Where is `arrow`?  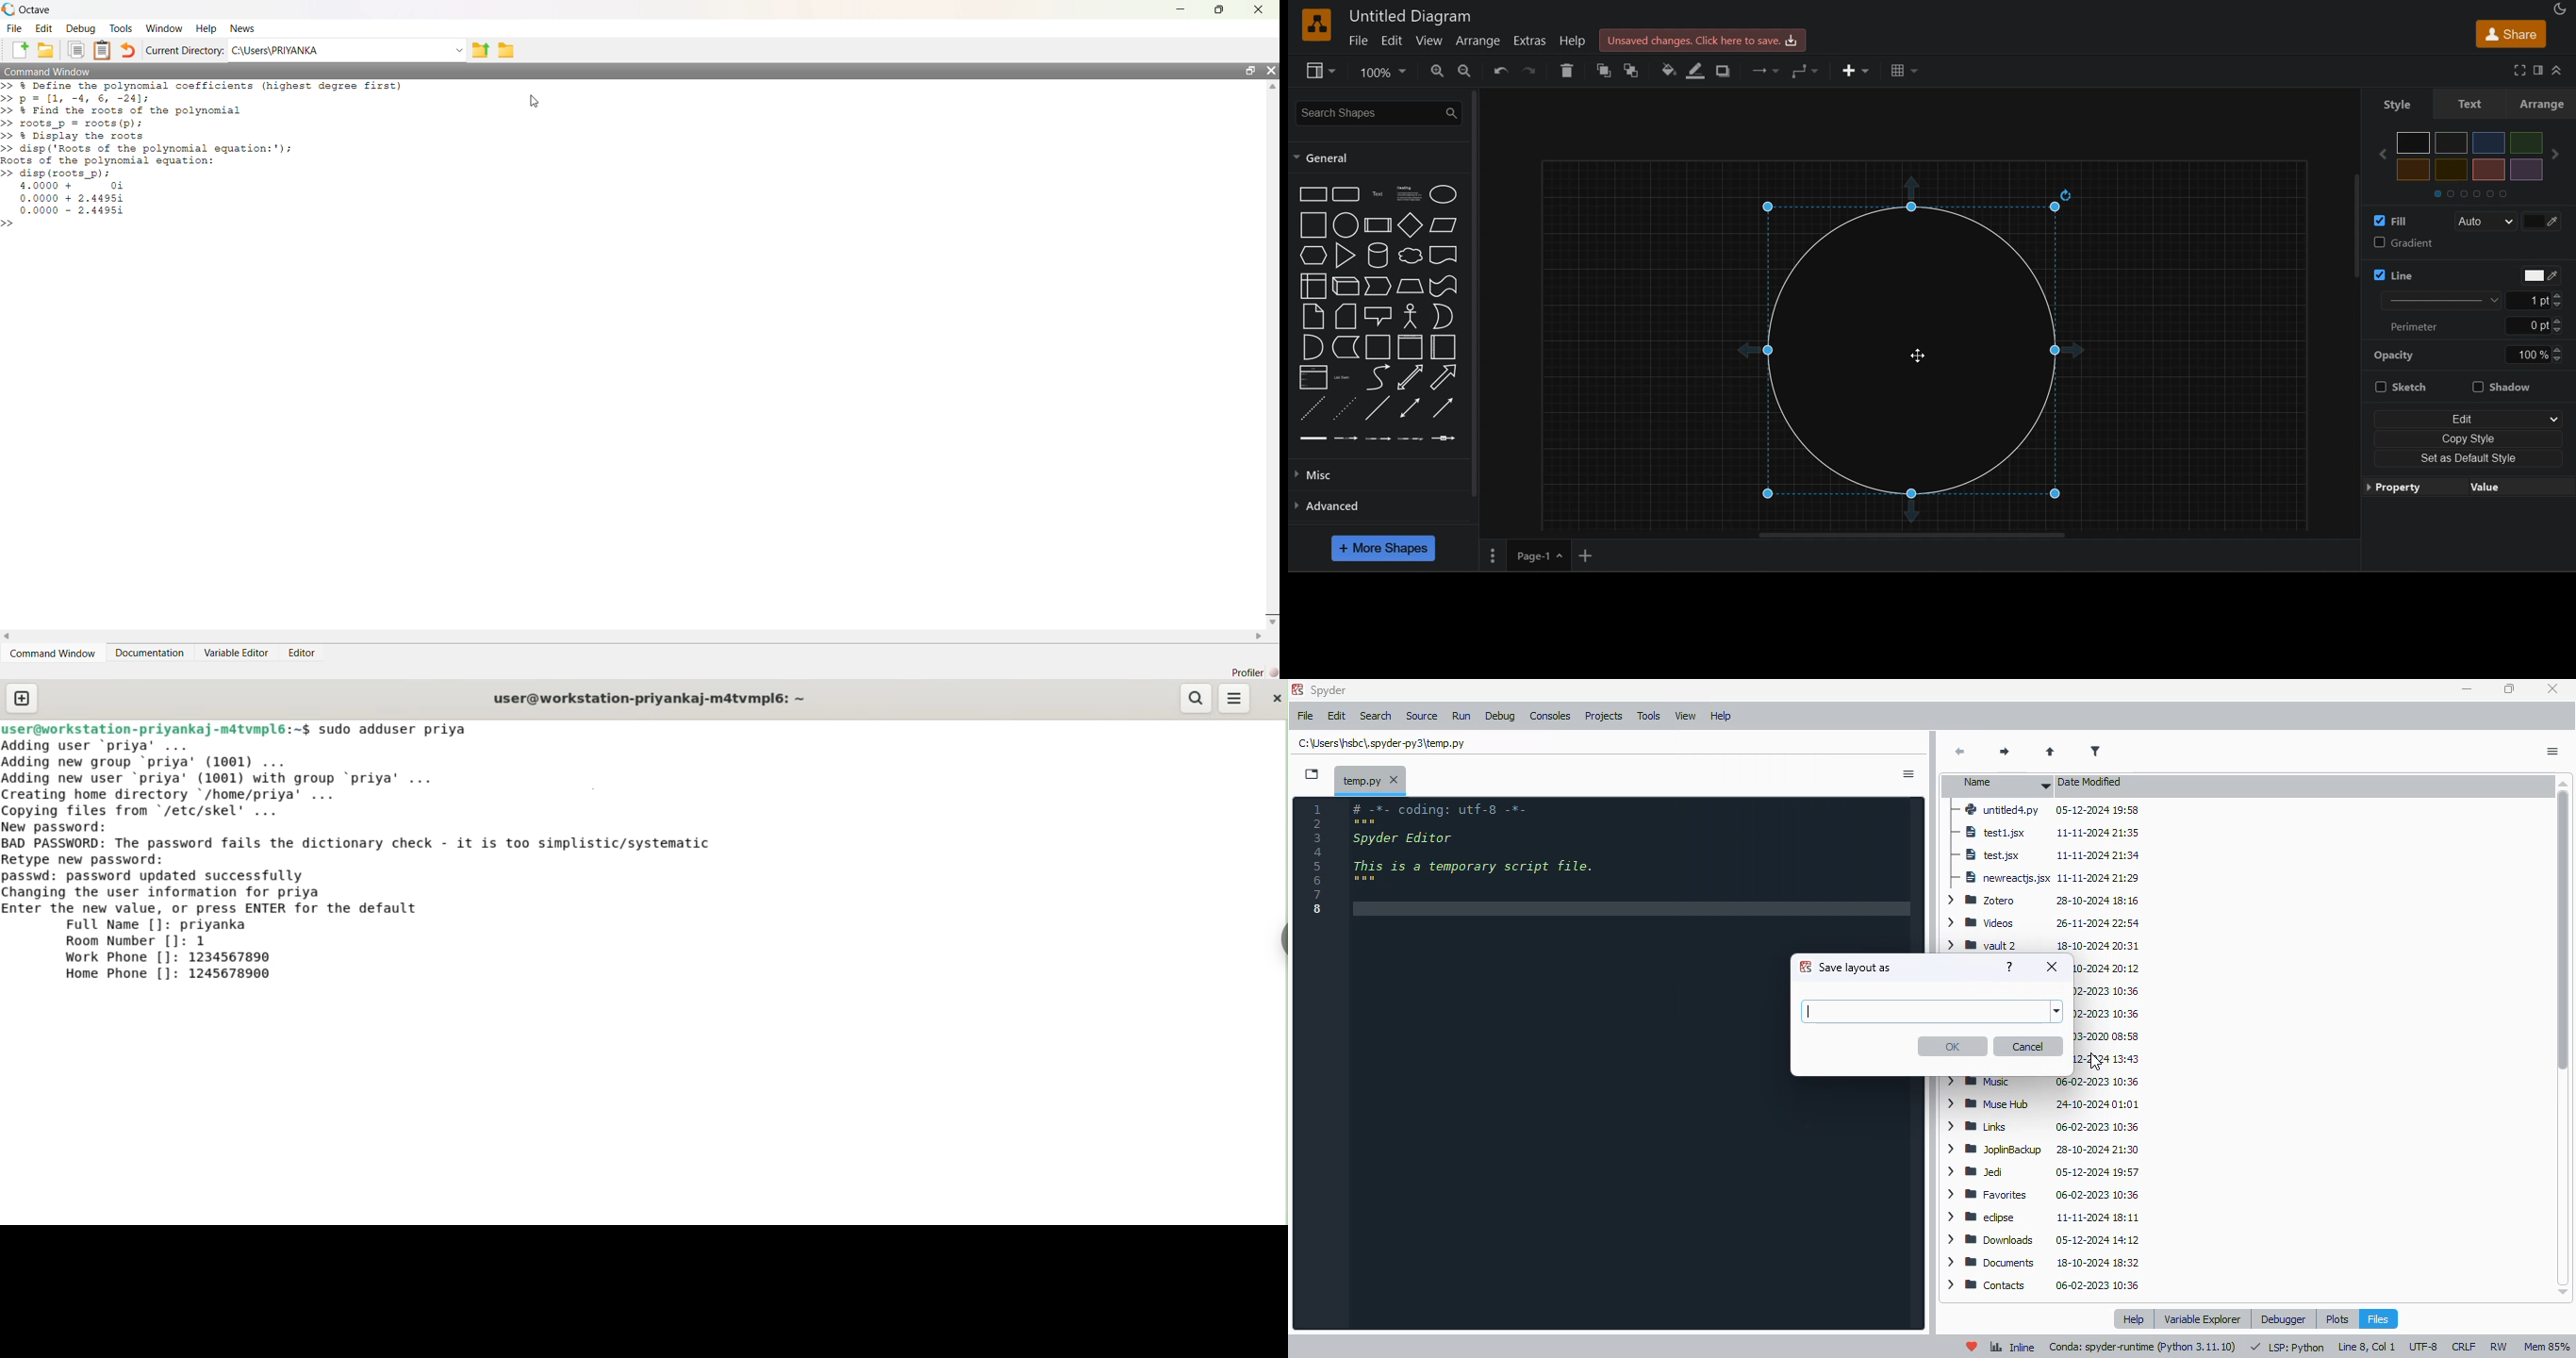 arrow is located at coordinates (1446, 378).